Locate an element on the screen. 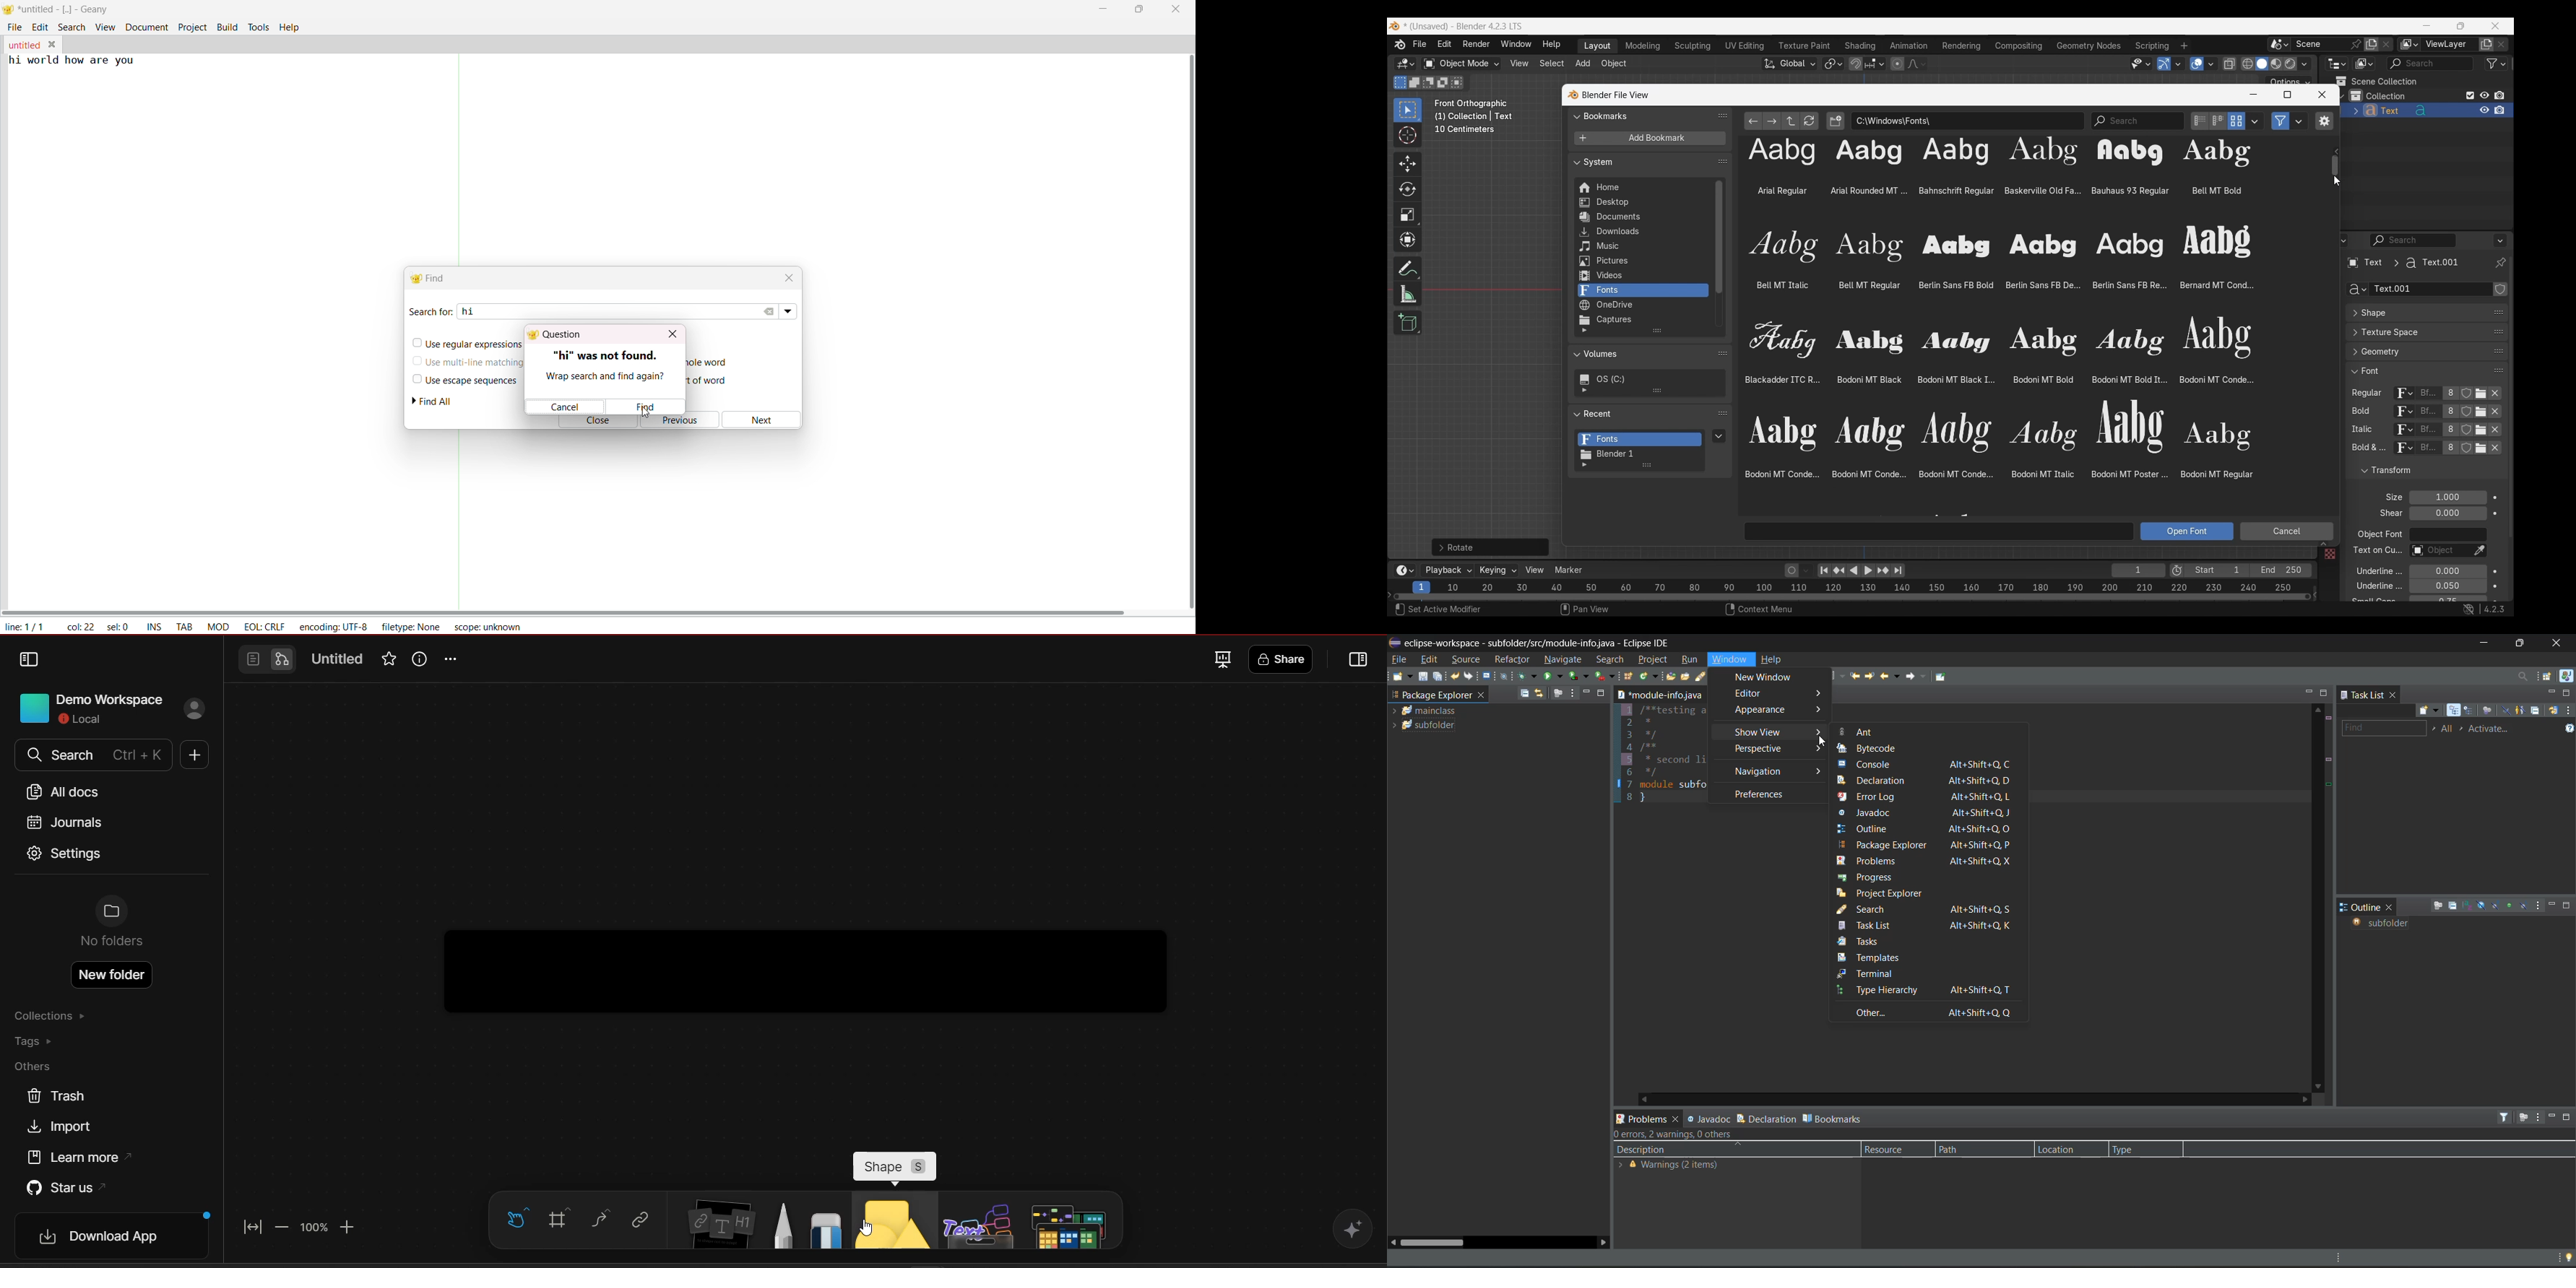  curve is located at coordinates (602, 1219).